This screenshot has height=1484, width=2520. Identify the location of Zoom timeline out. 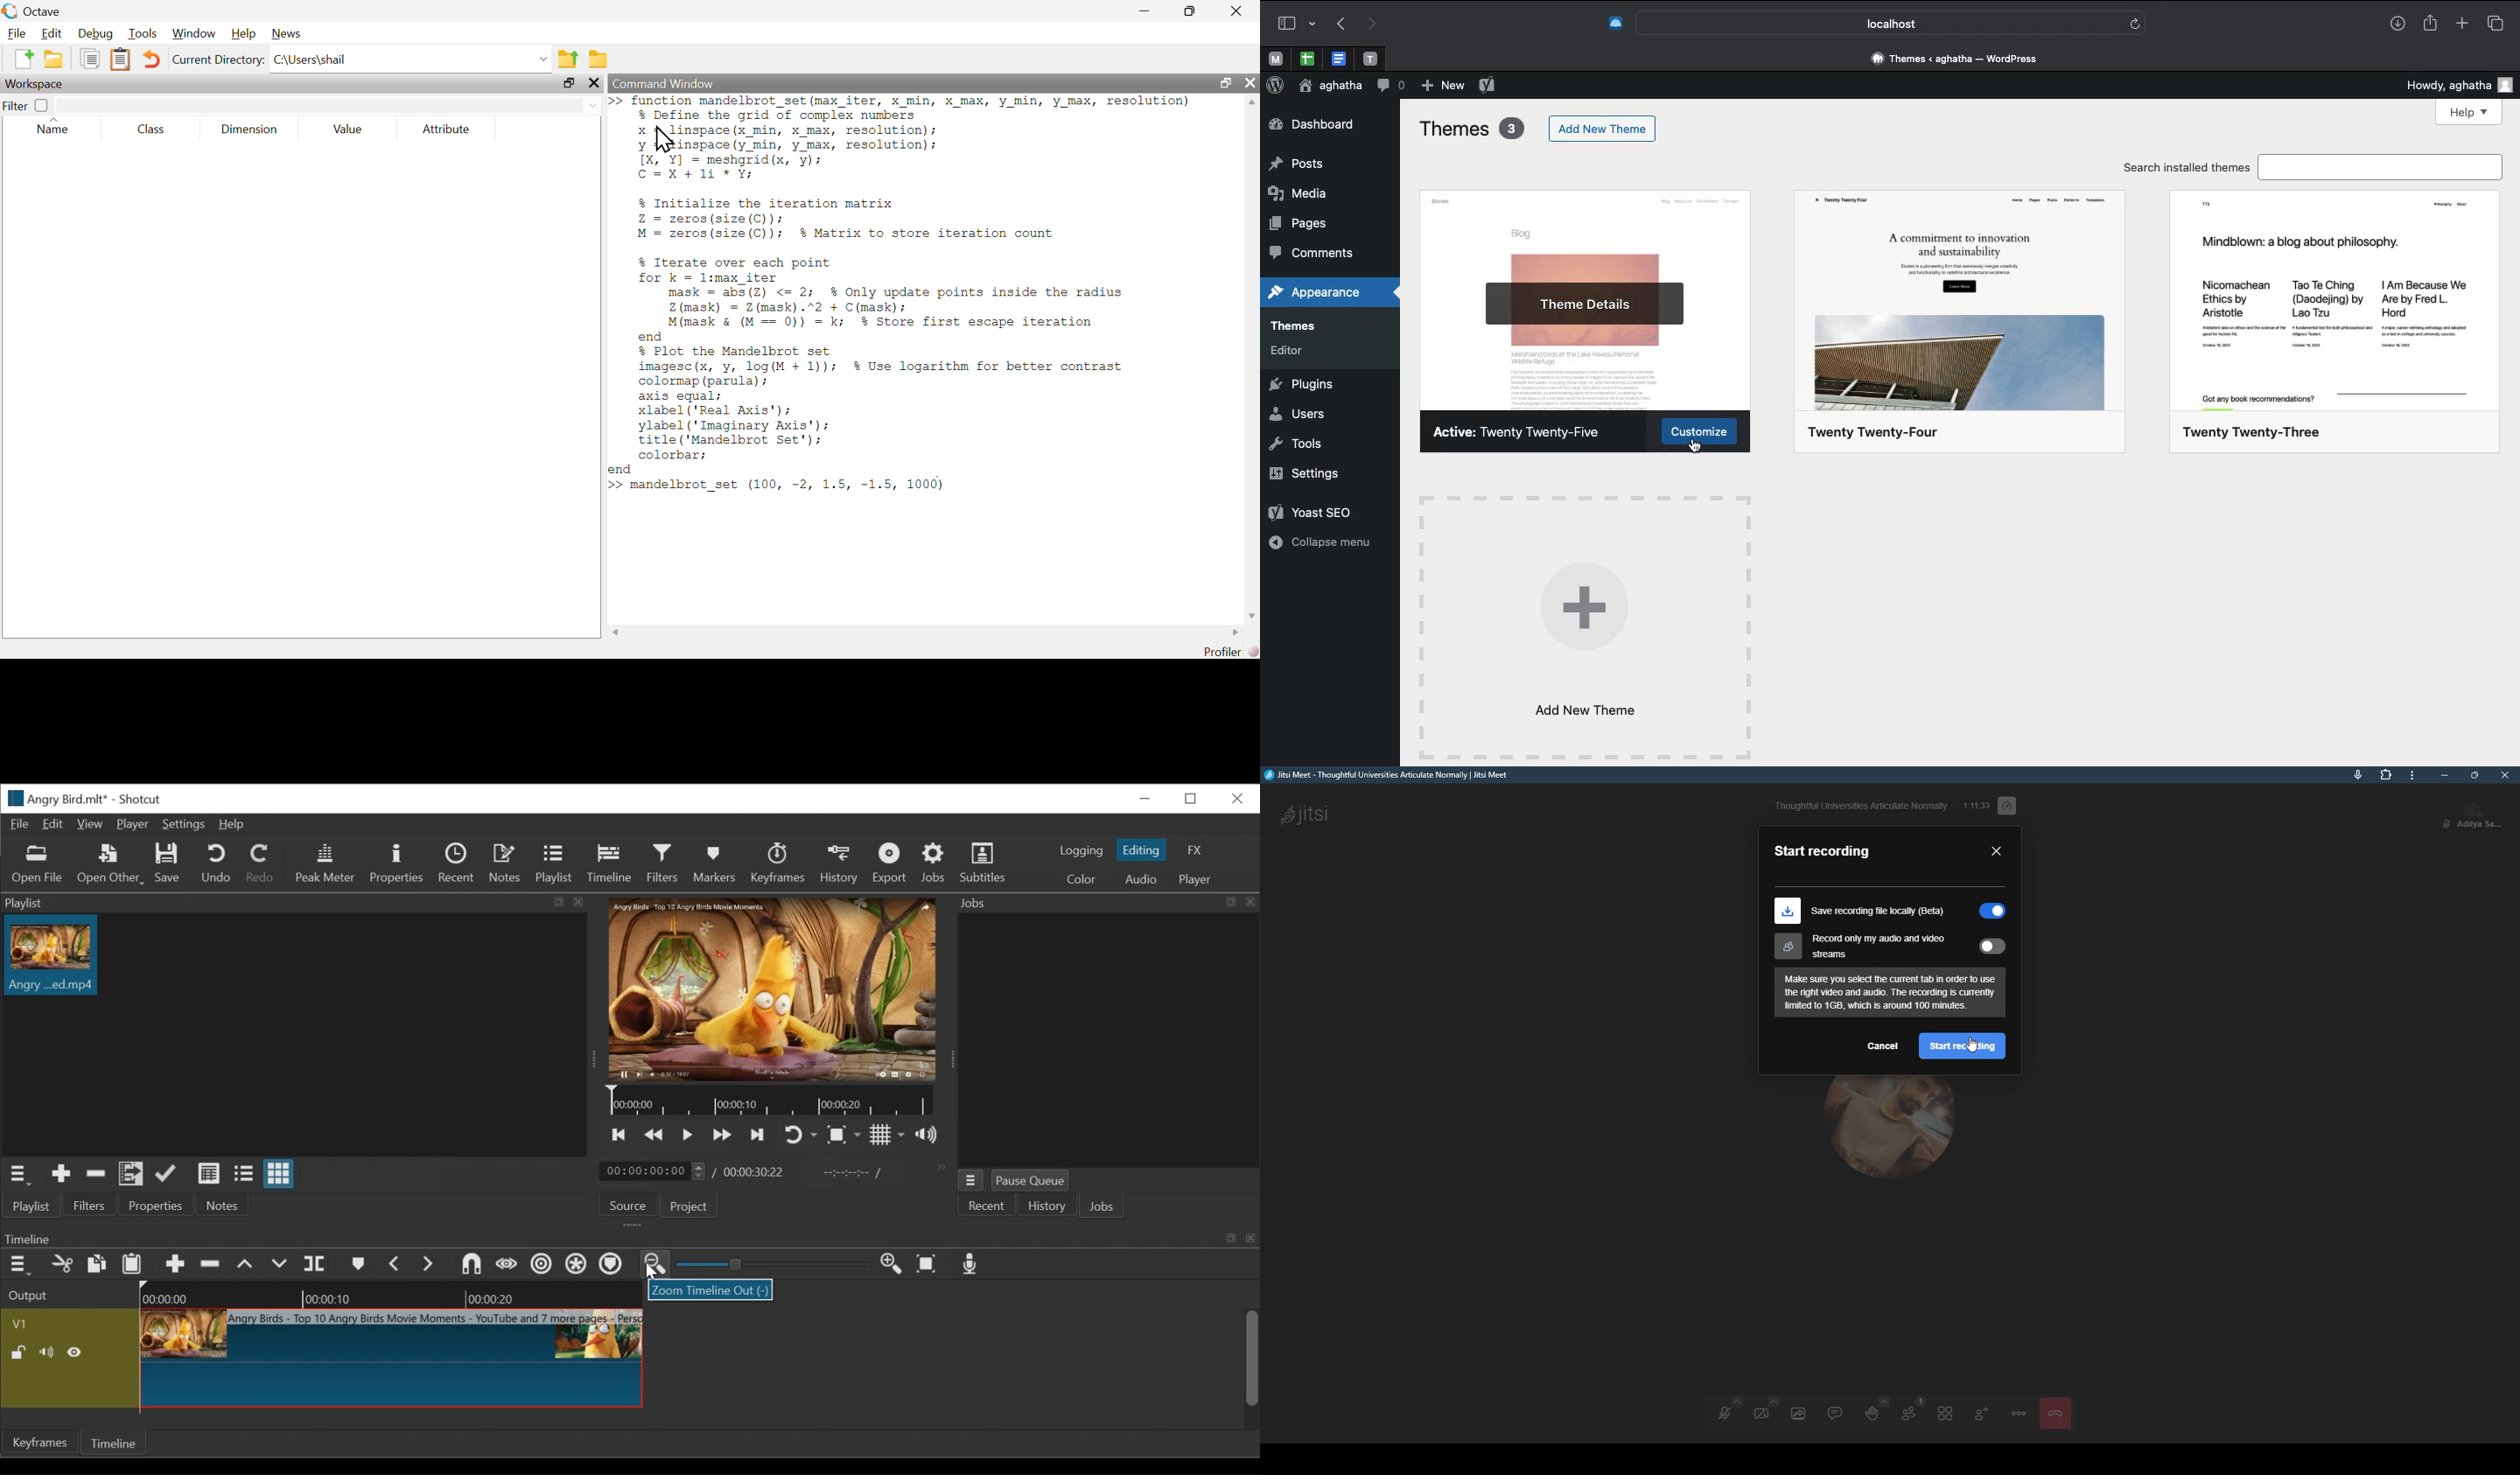
(655, 1264).